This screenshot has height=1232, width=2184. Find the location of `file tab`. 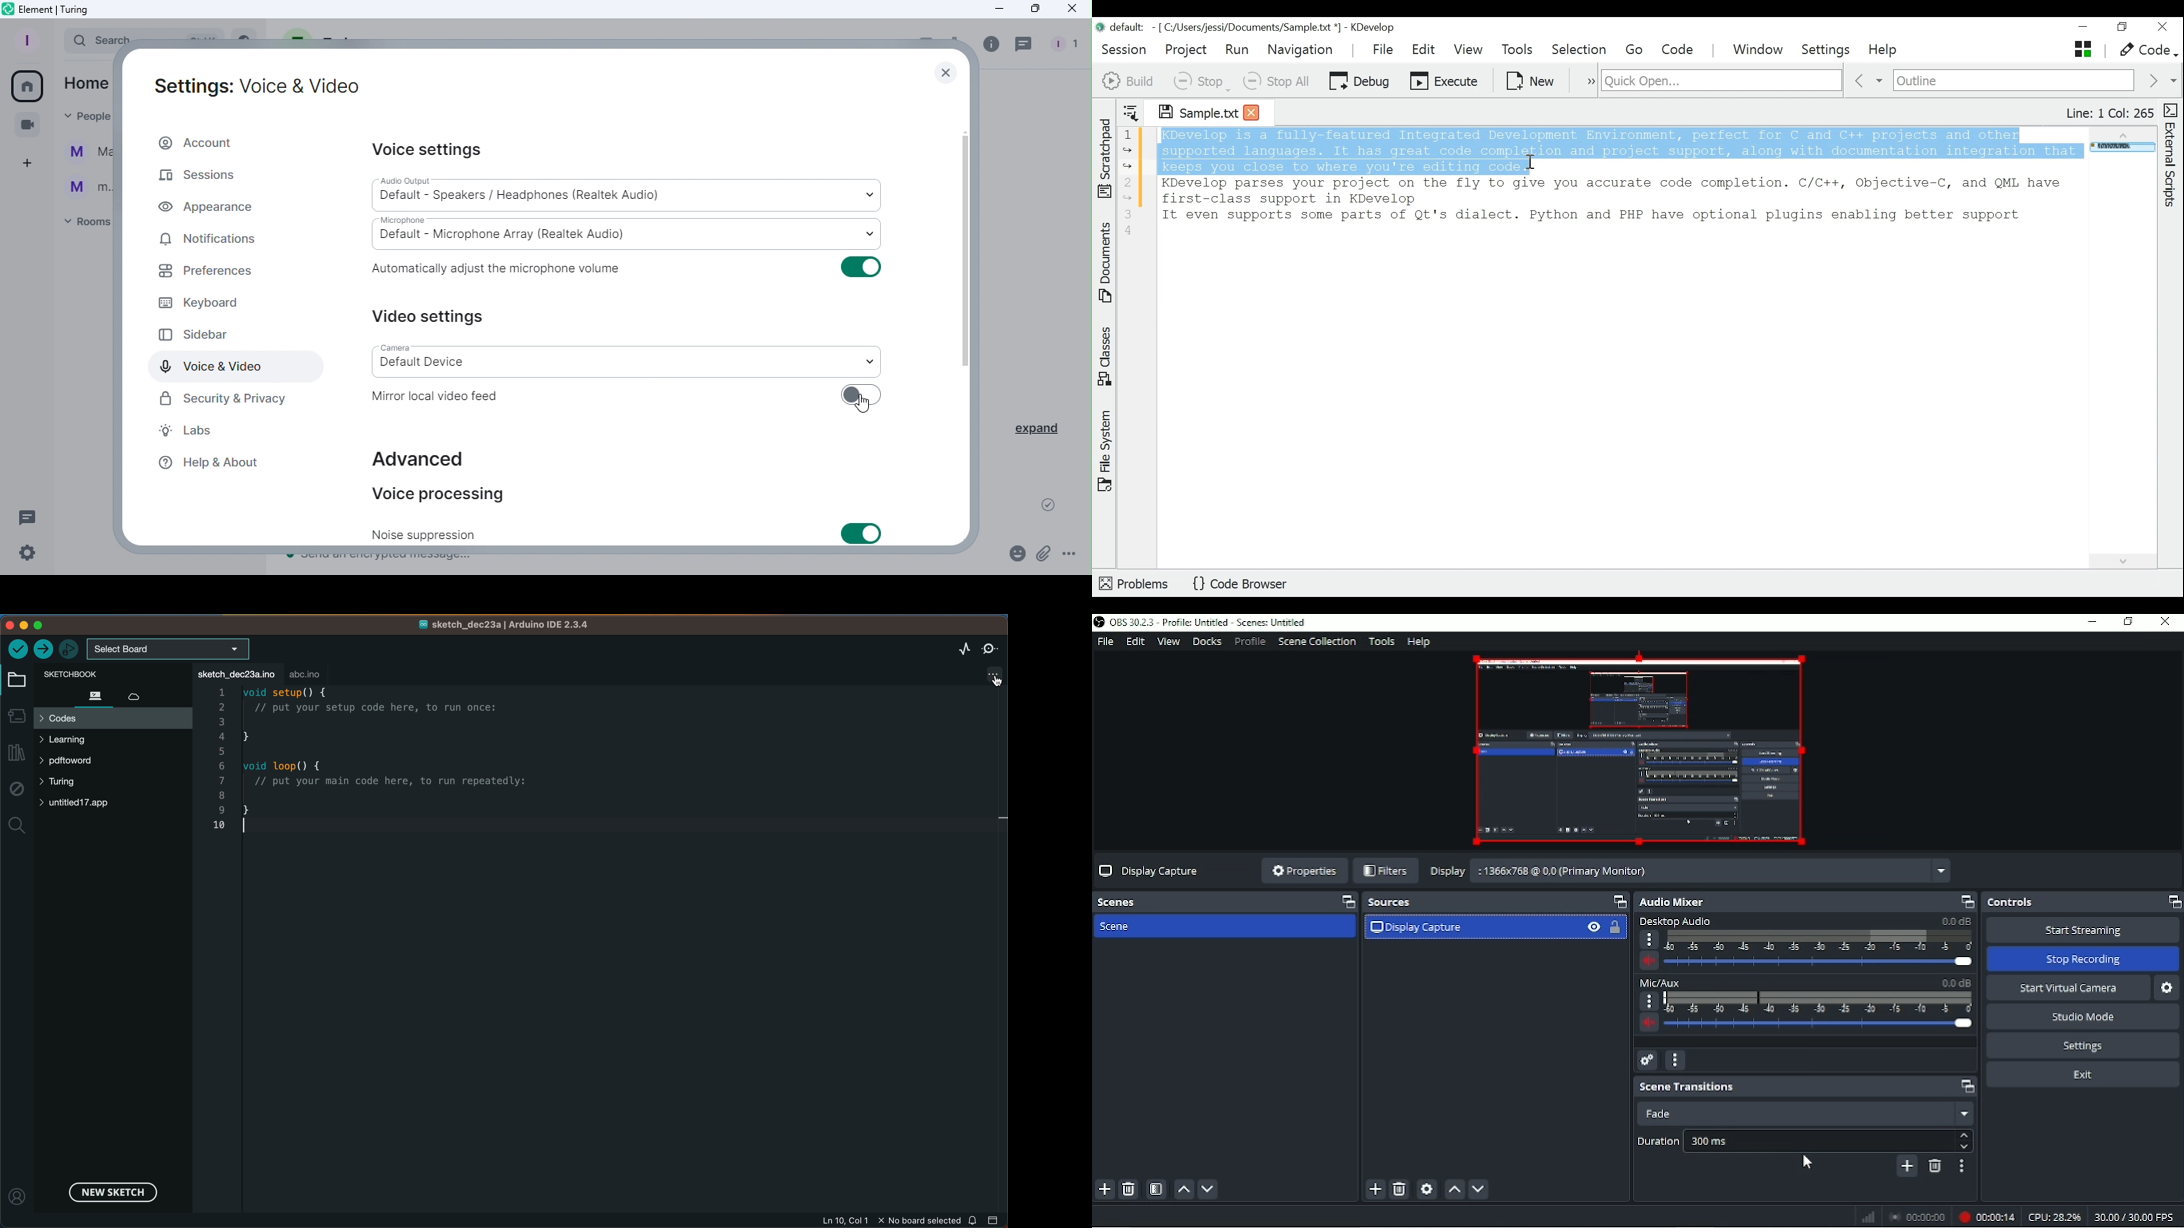

file tab is located at coordinates (235, 672).